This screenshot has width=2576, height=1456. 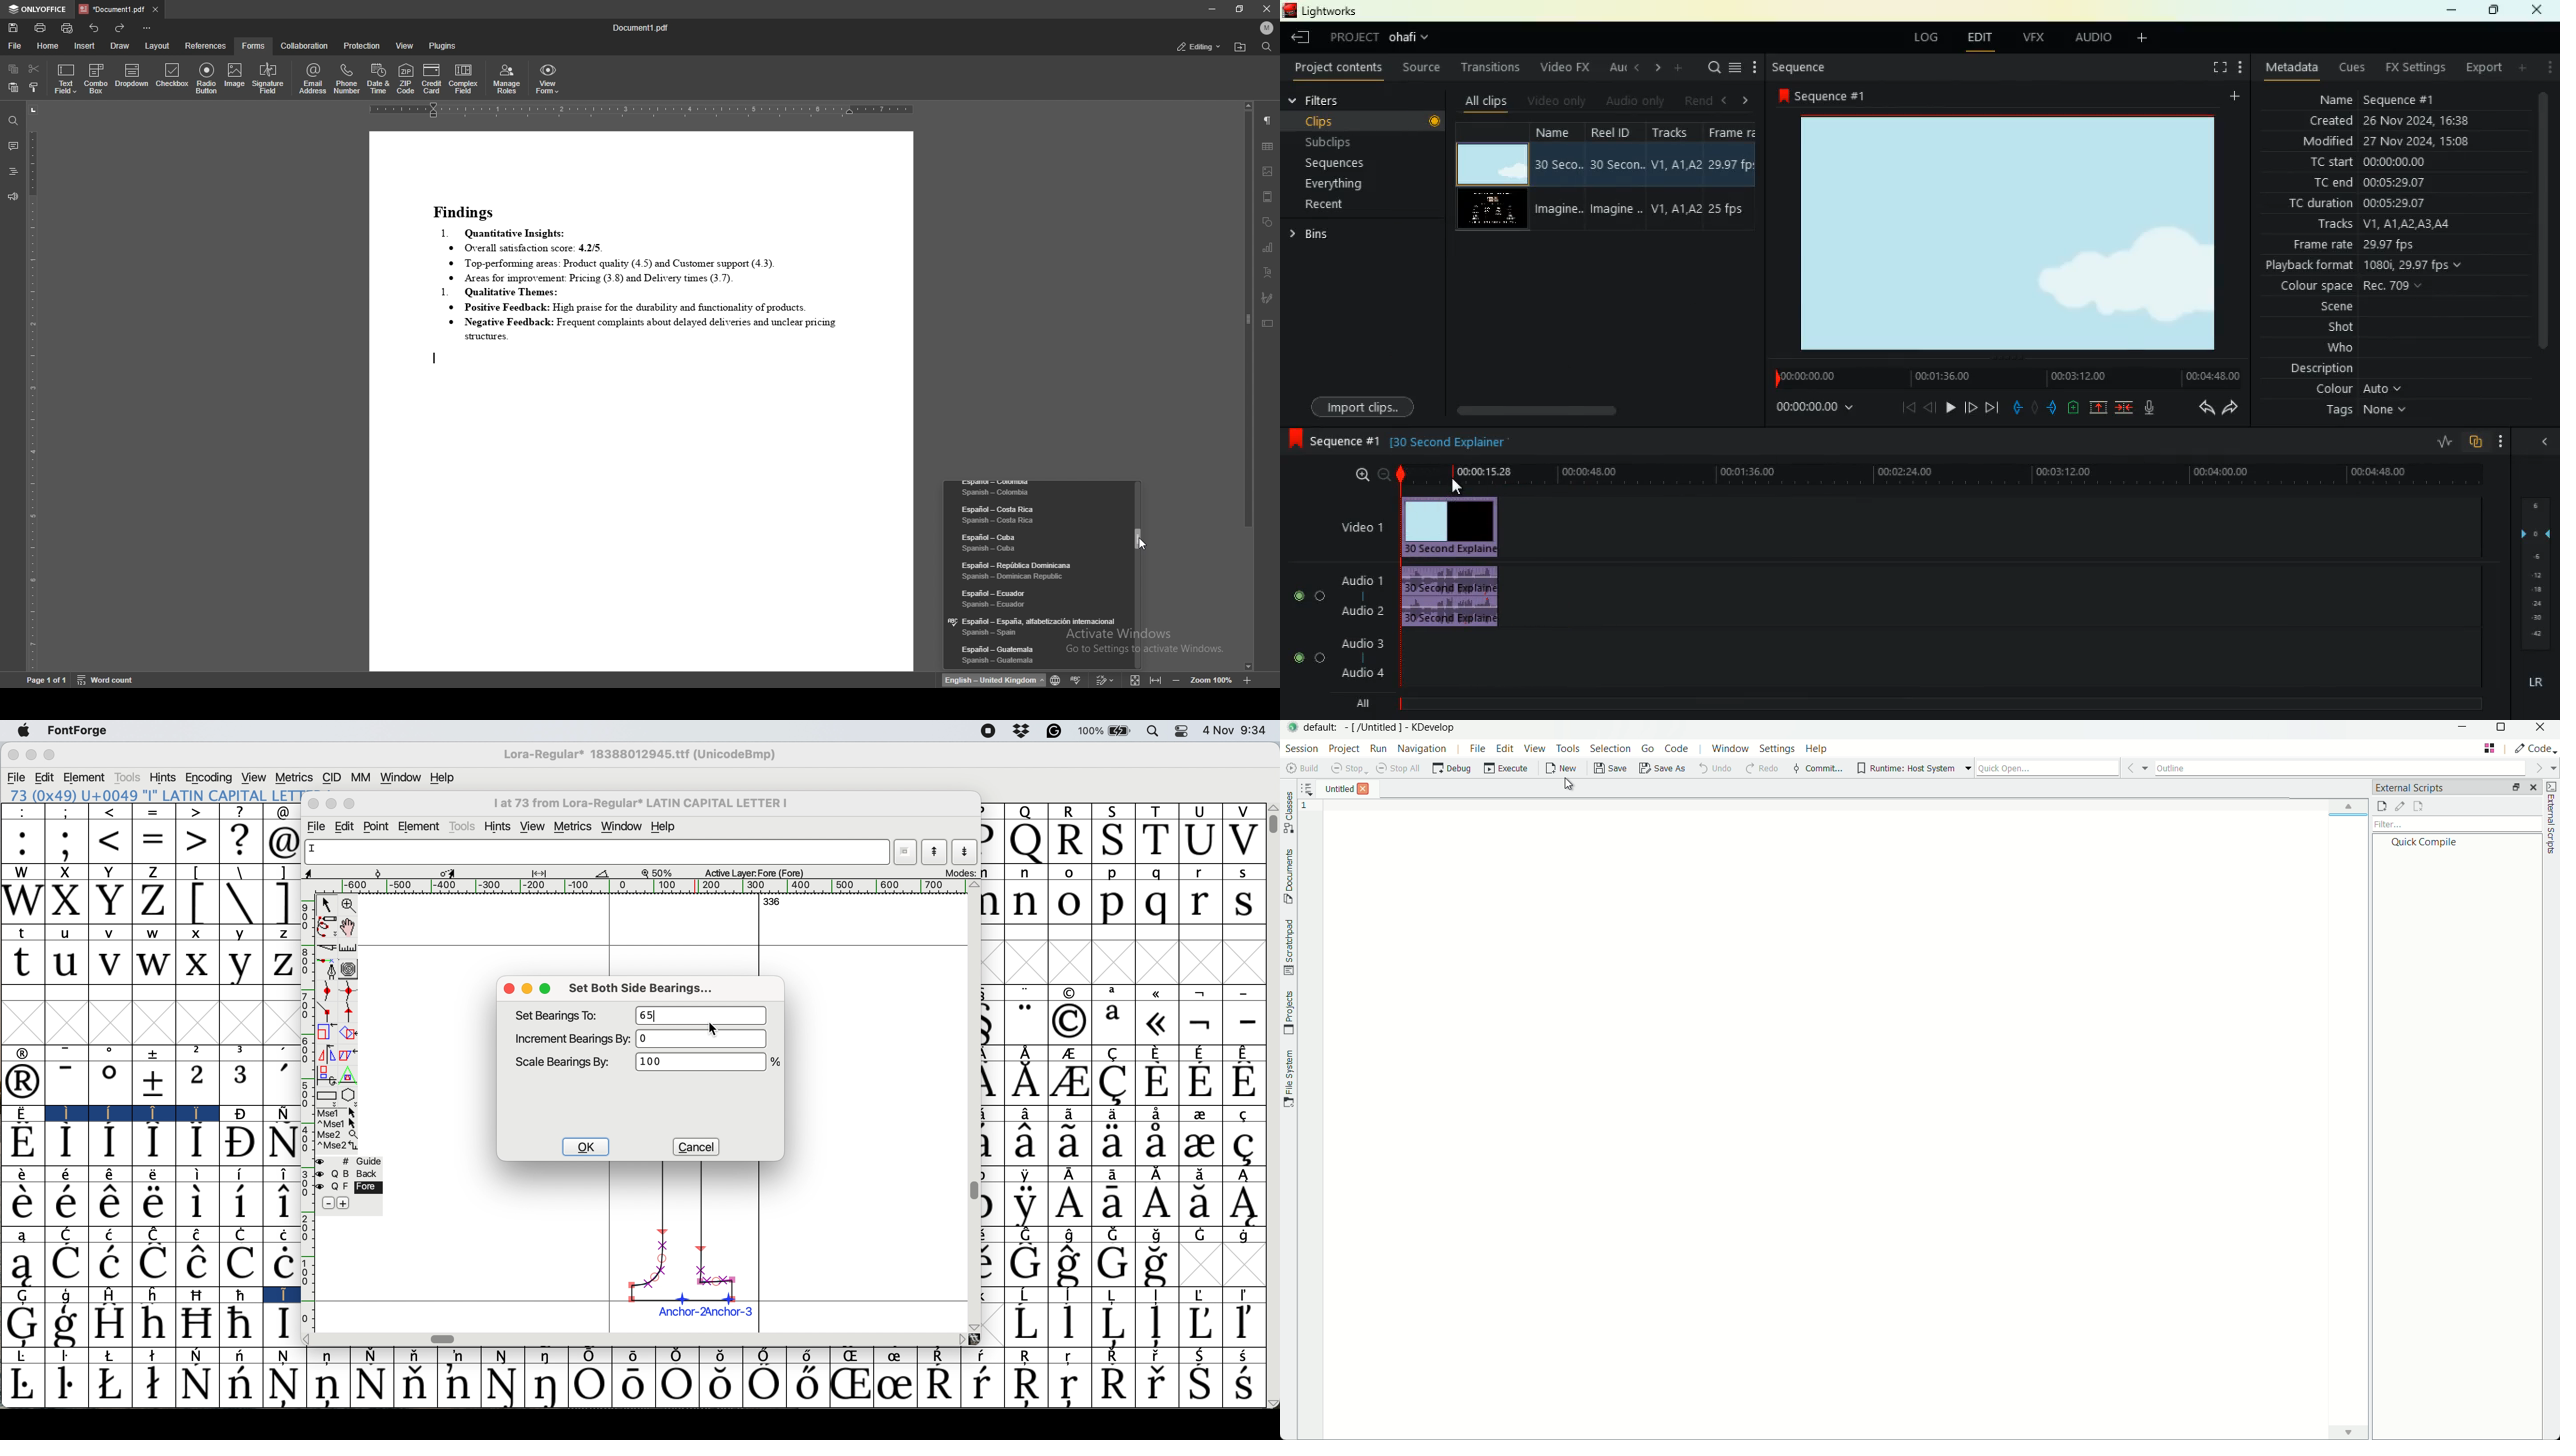 I want to click on Symbol, so click(x=1244, y=1082).